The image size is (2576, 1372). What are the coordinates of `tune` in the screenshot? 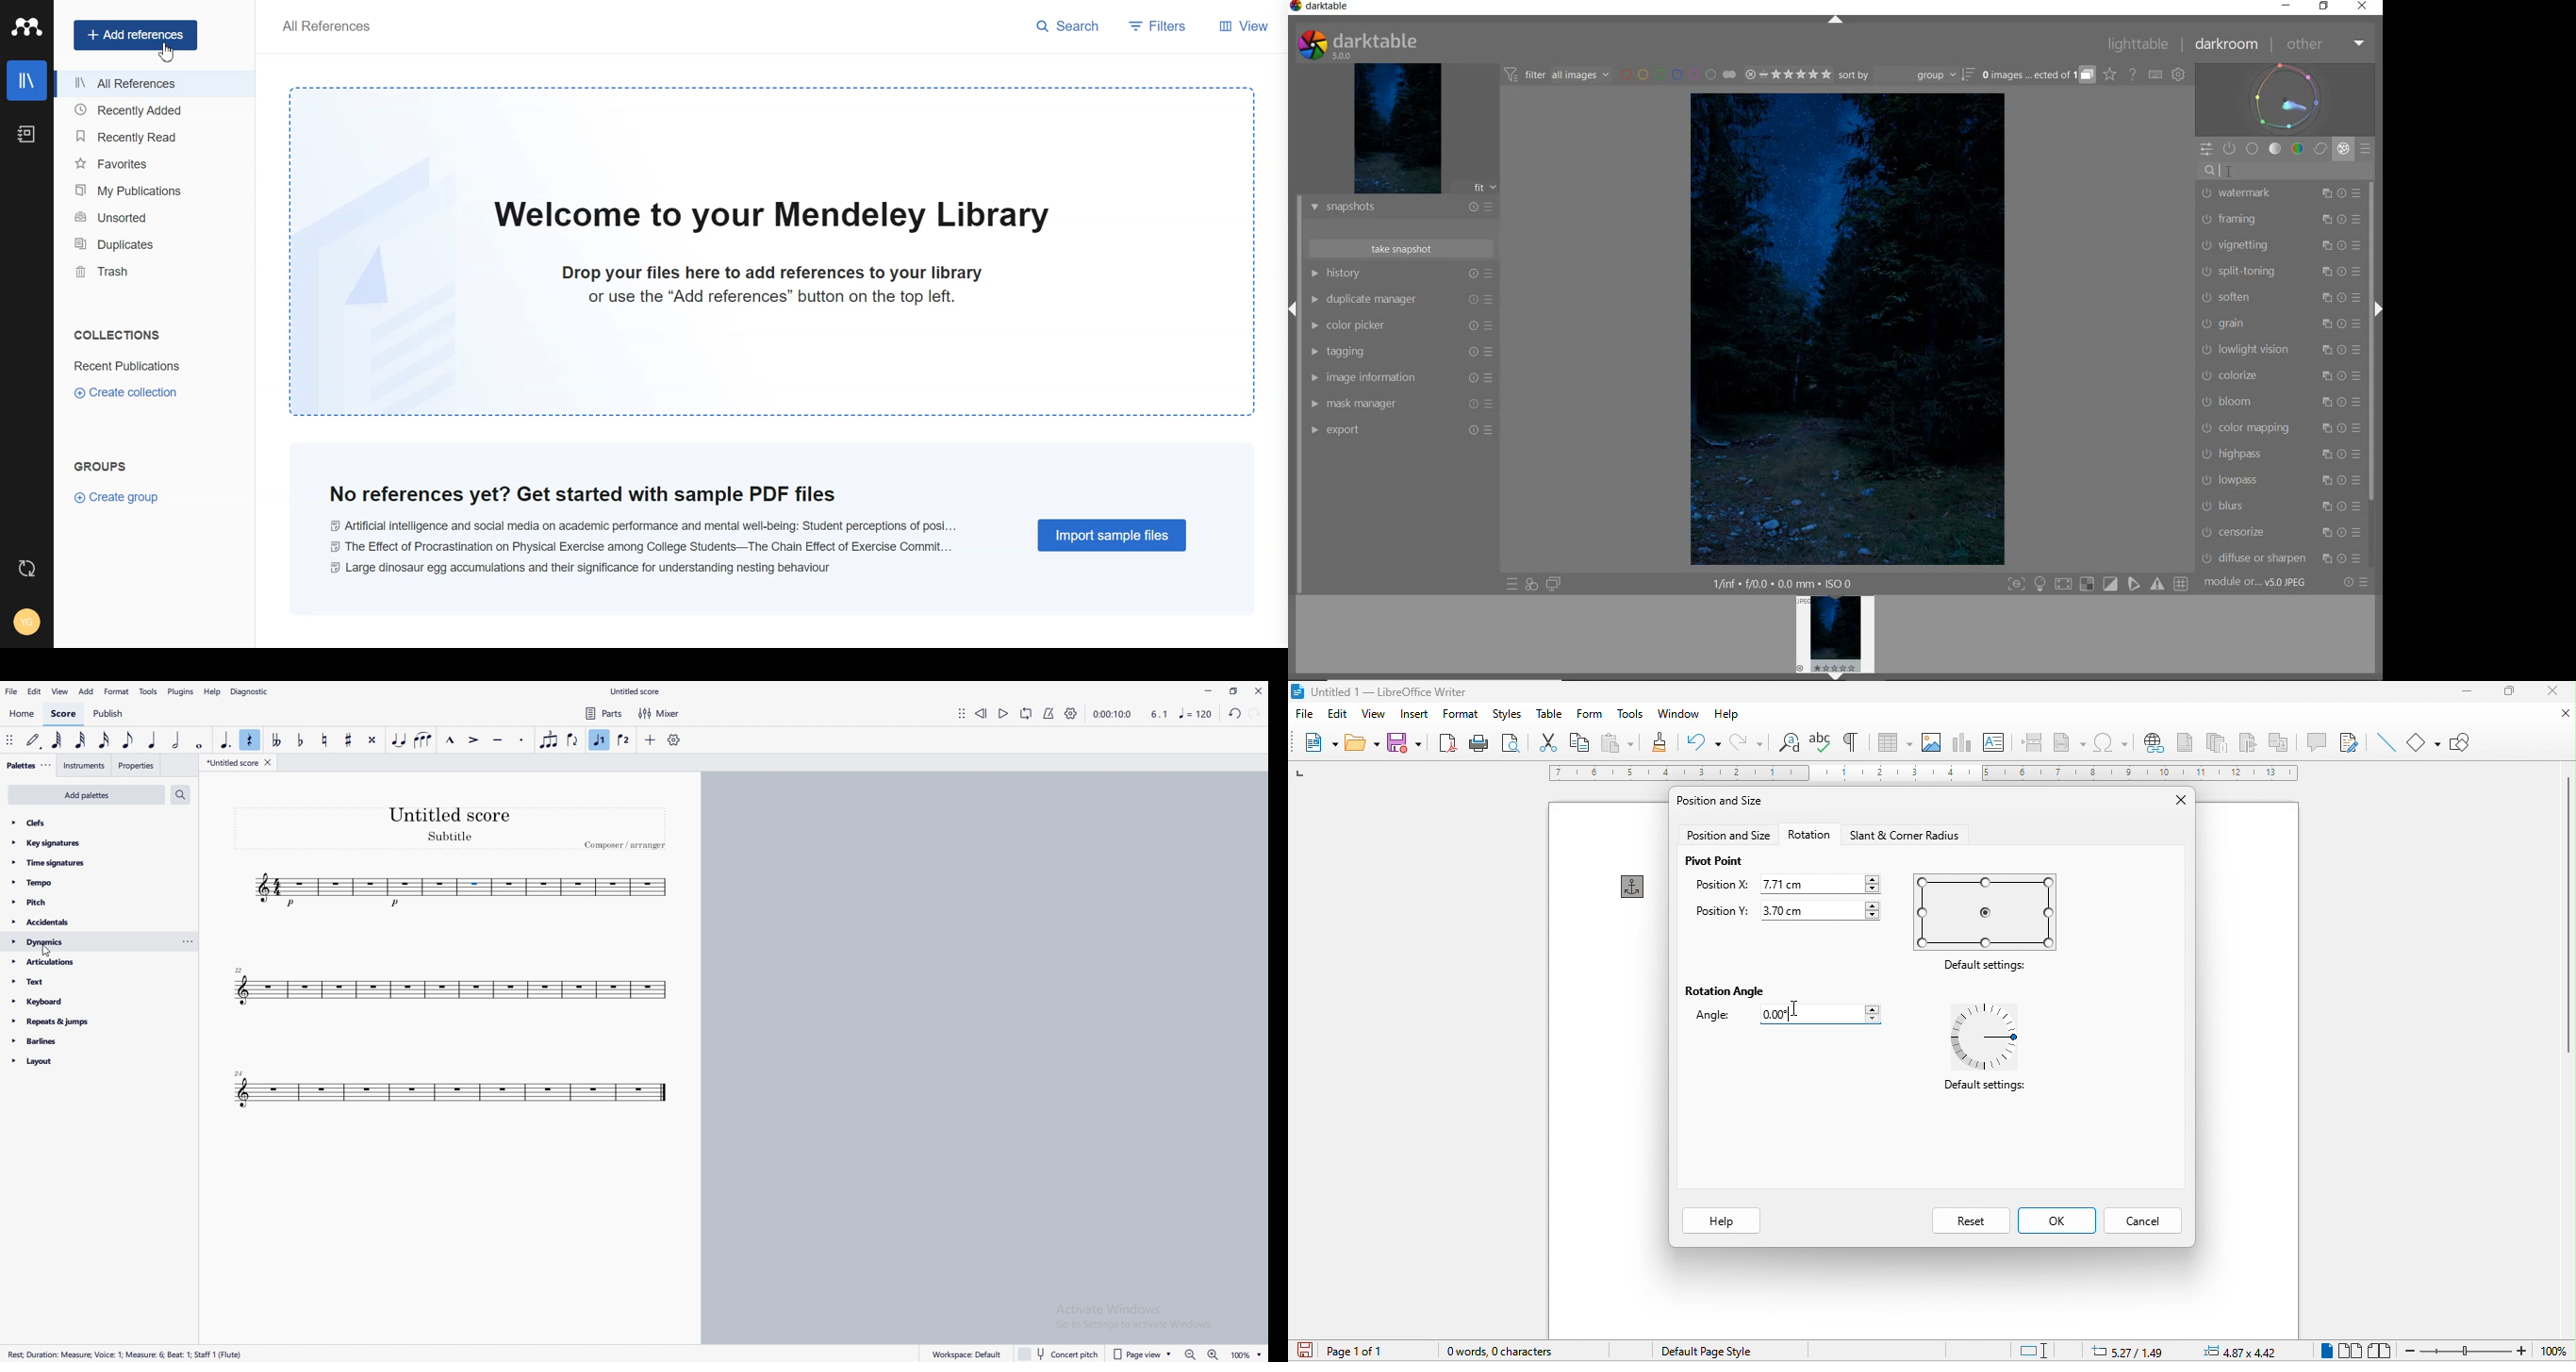 It's located at (453, 988).